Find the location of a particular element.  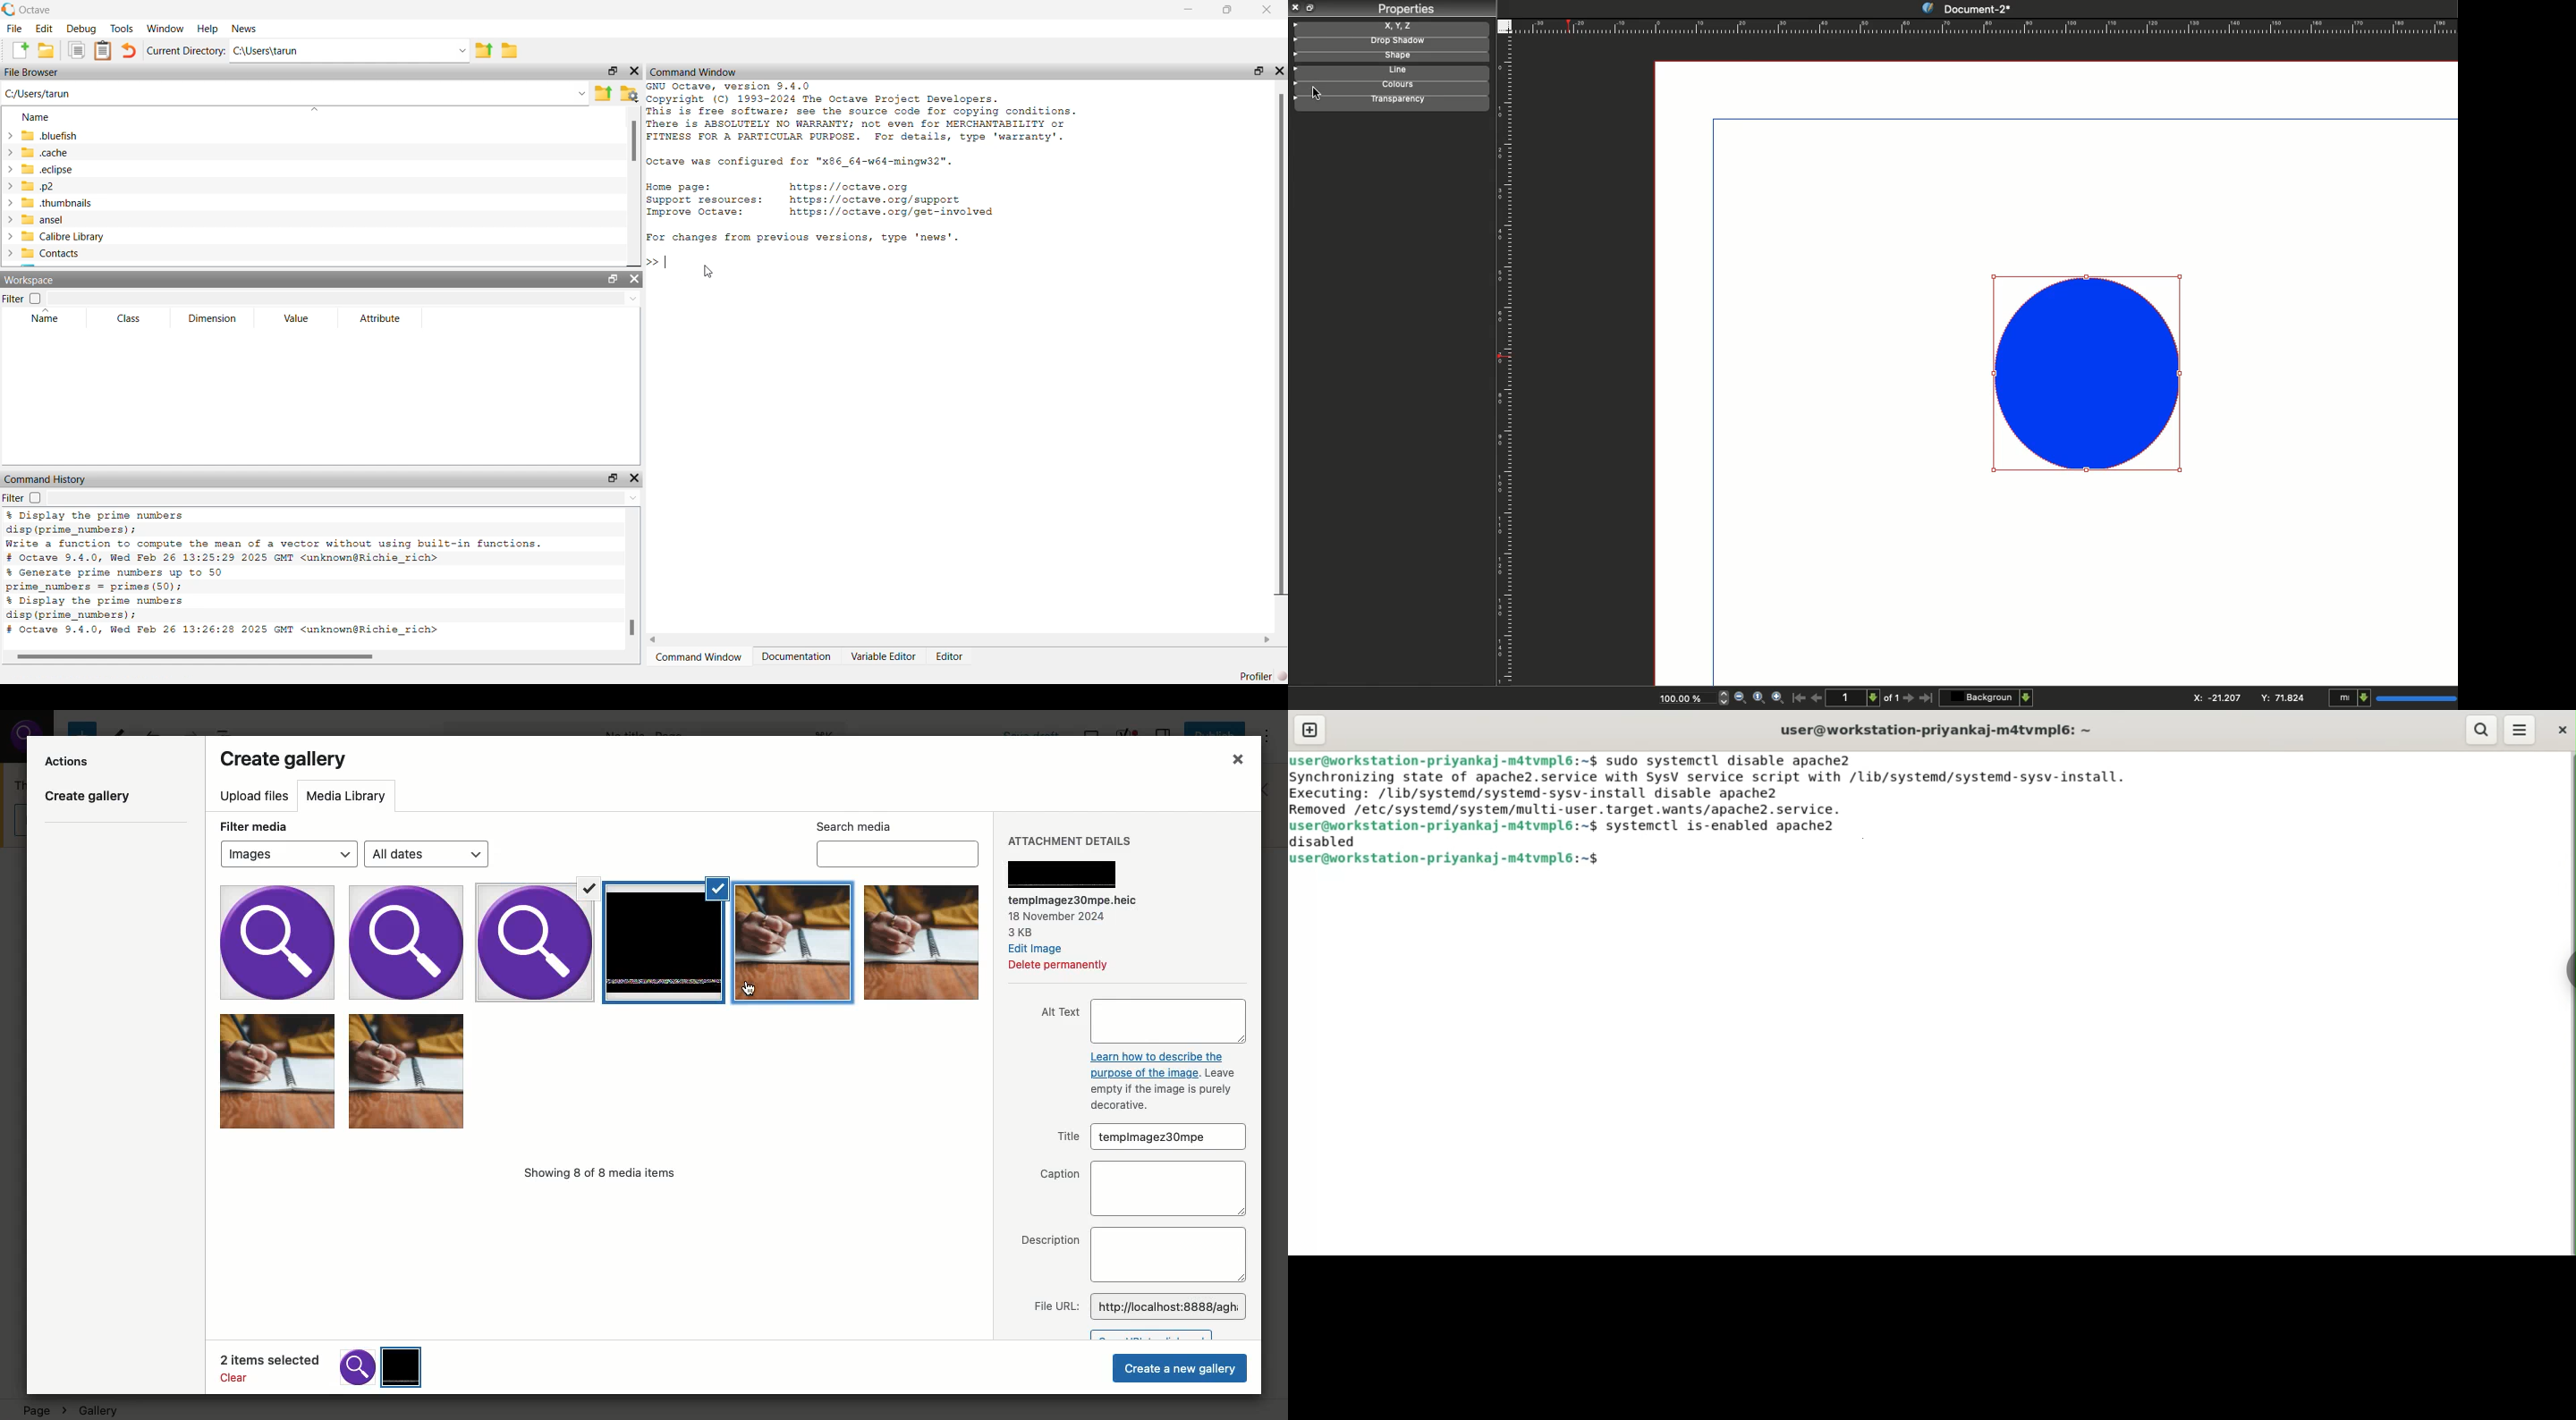

Create gallery is located at coordinates (284, 761).